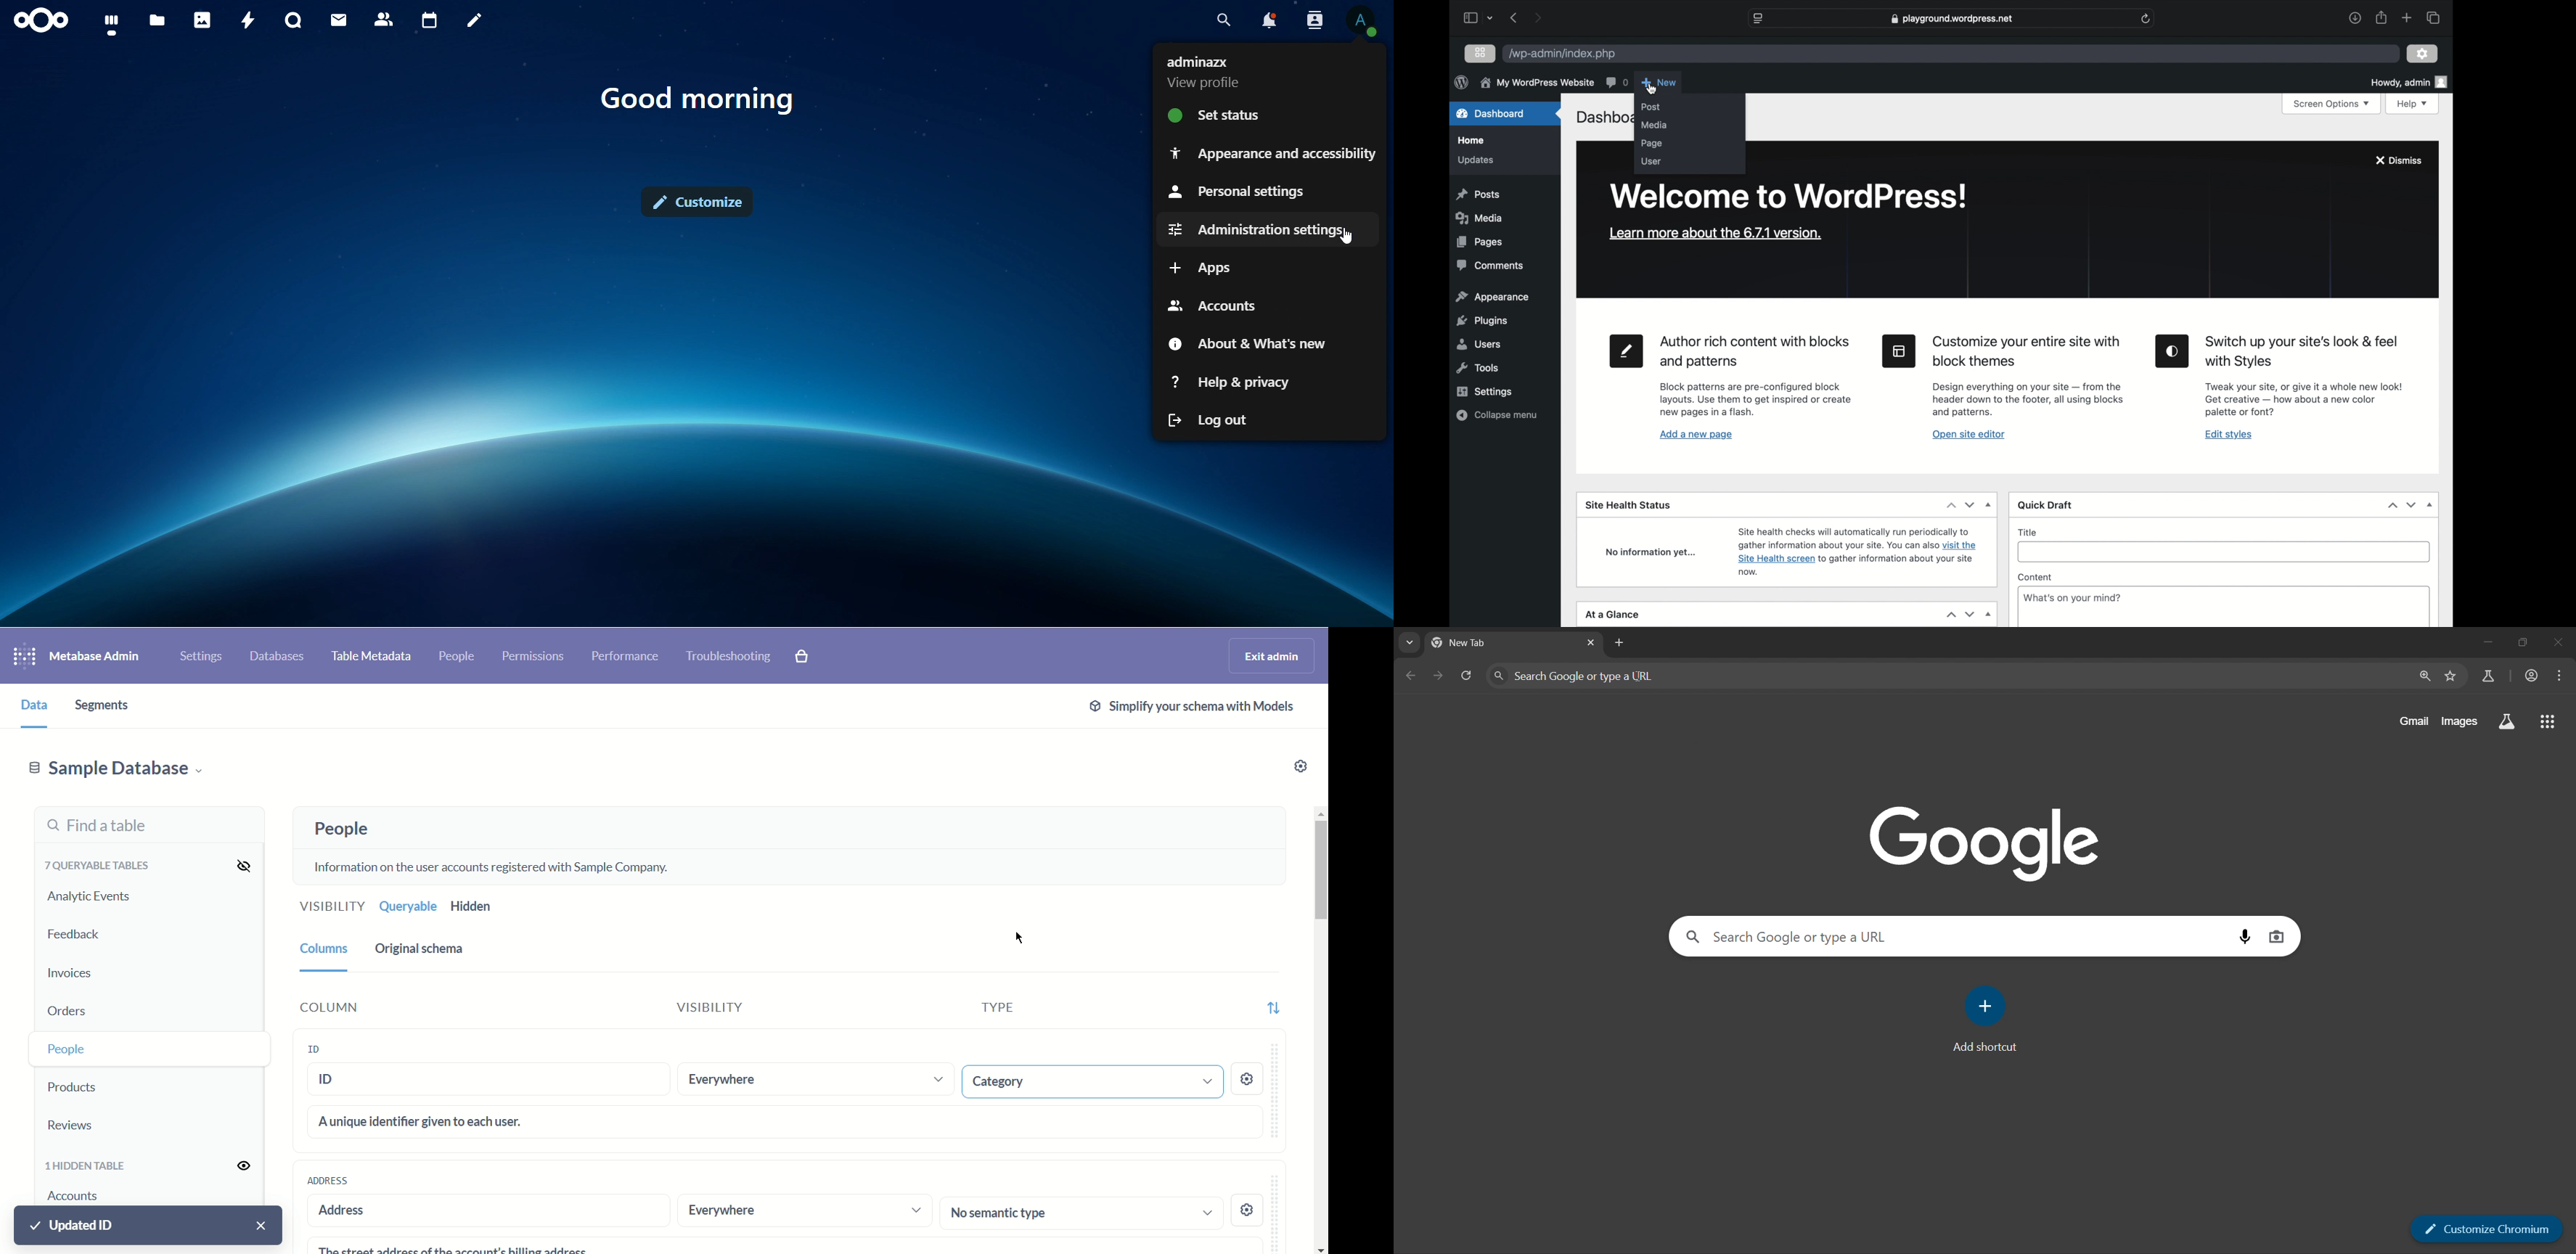 This screenshot has height=1260, width=2576. What do you see at coordinates (1612, 615) in the screenshot?
I see `at a glance` at bounding box center [1612, 615].